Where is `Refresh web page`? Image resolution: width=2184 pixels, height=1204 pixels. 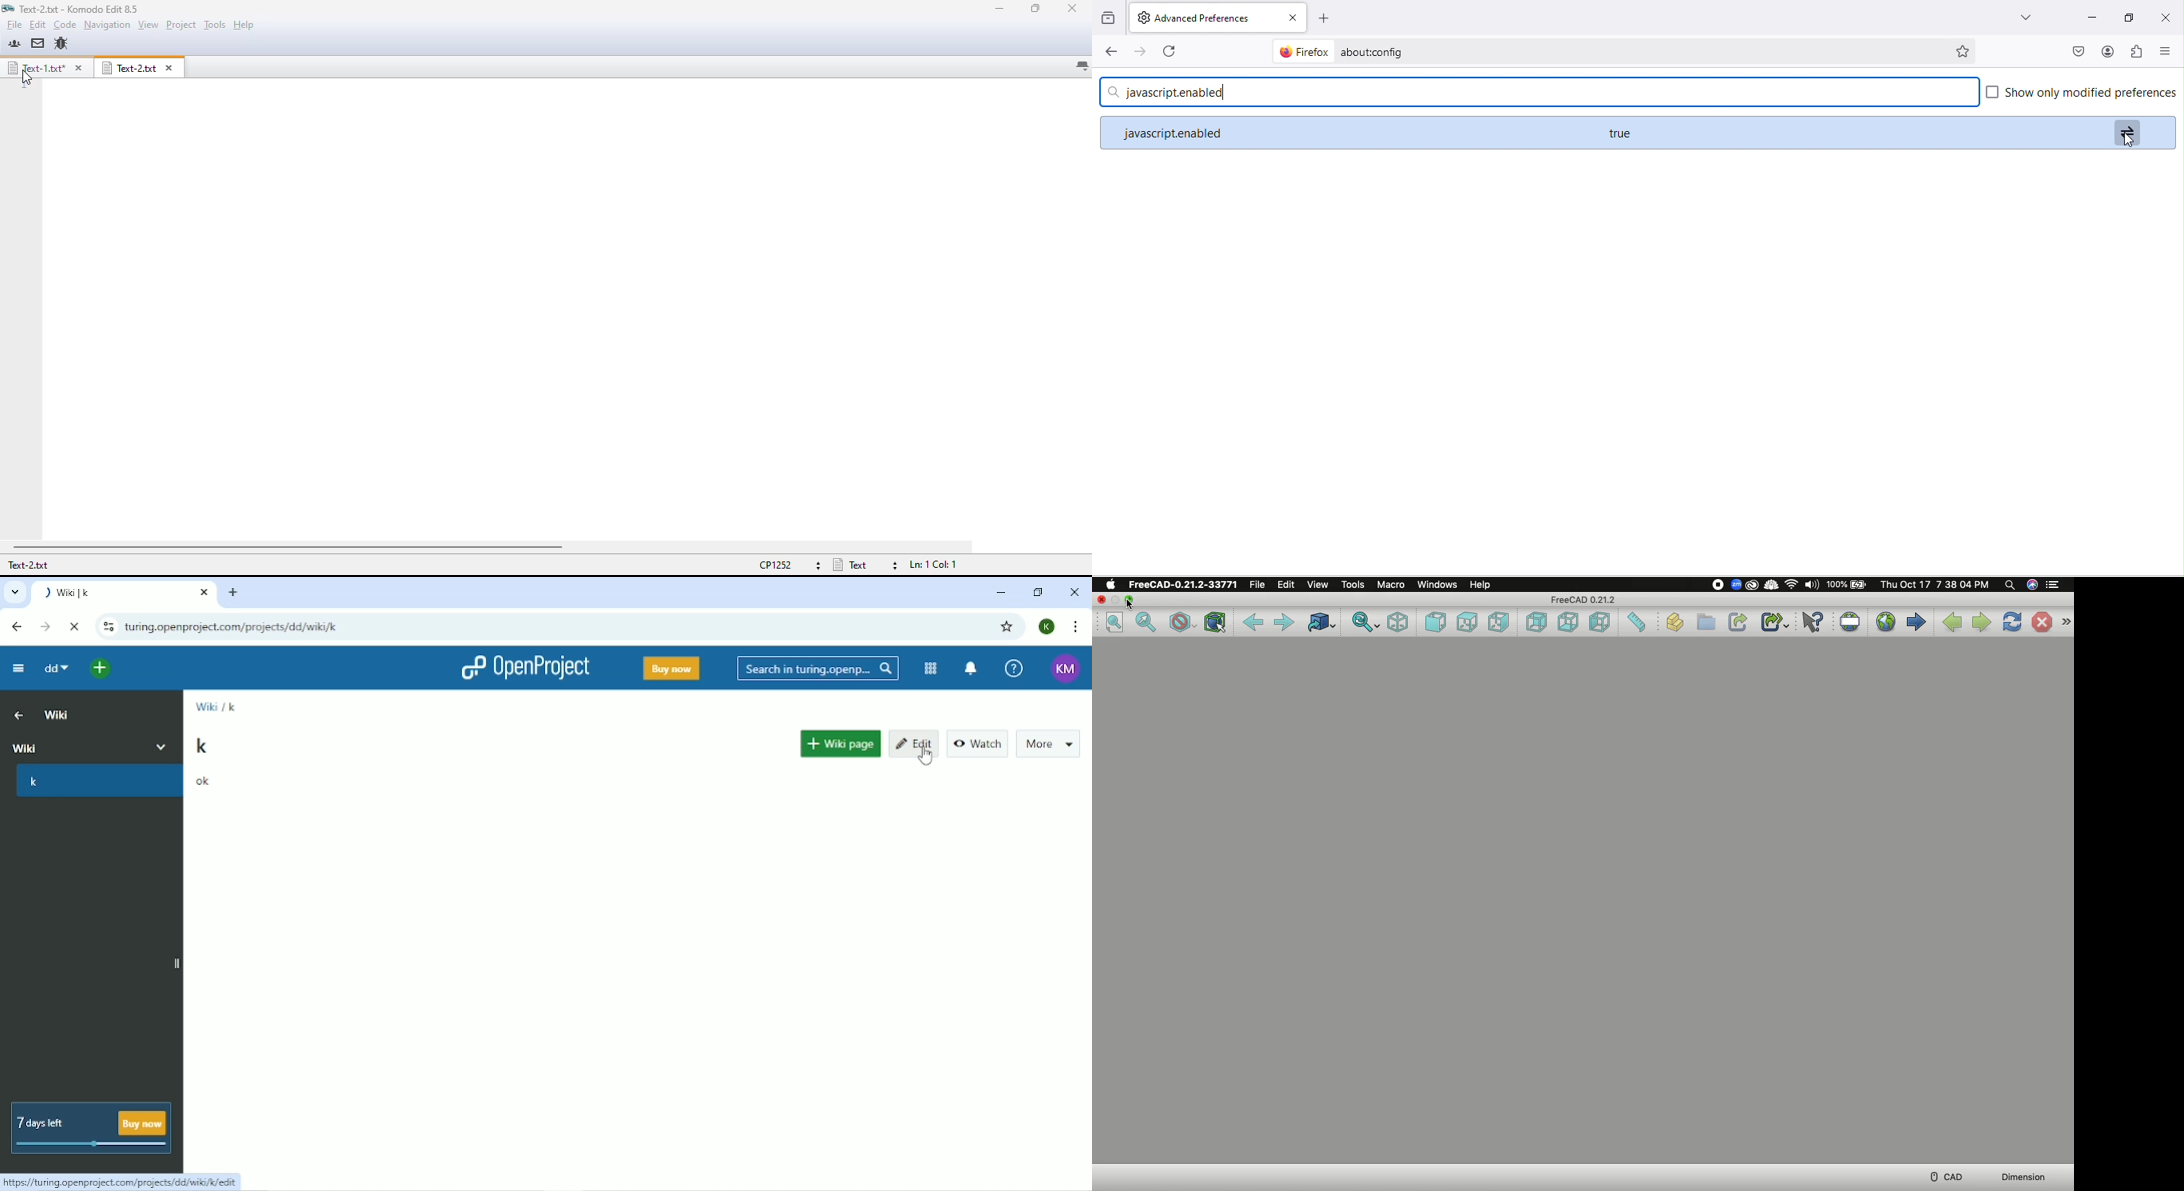
Refresh web page is located at coordinates (2012, 622).